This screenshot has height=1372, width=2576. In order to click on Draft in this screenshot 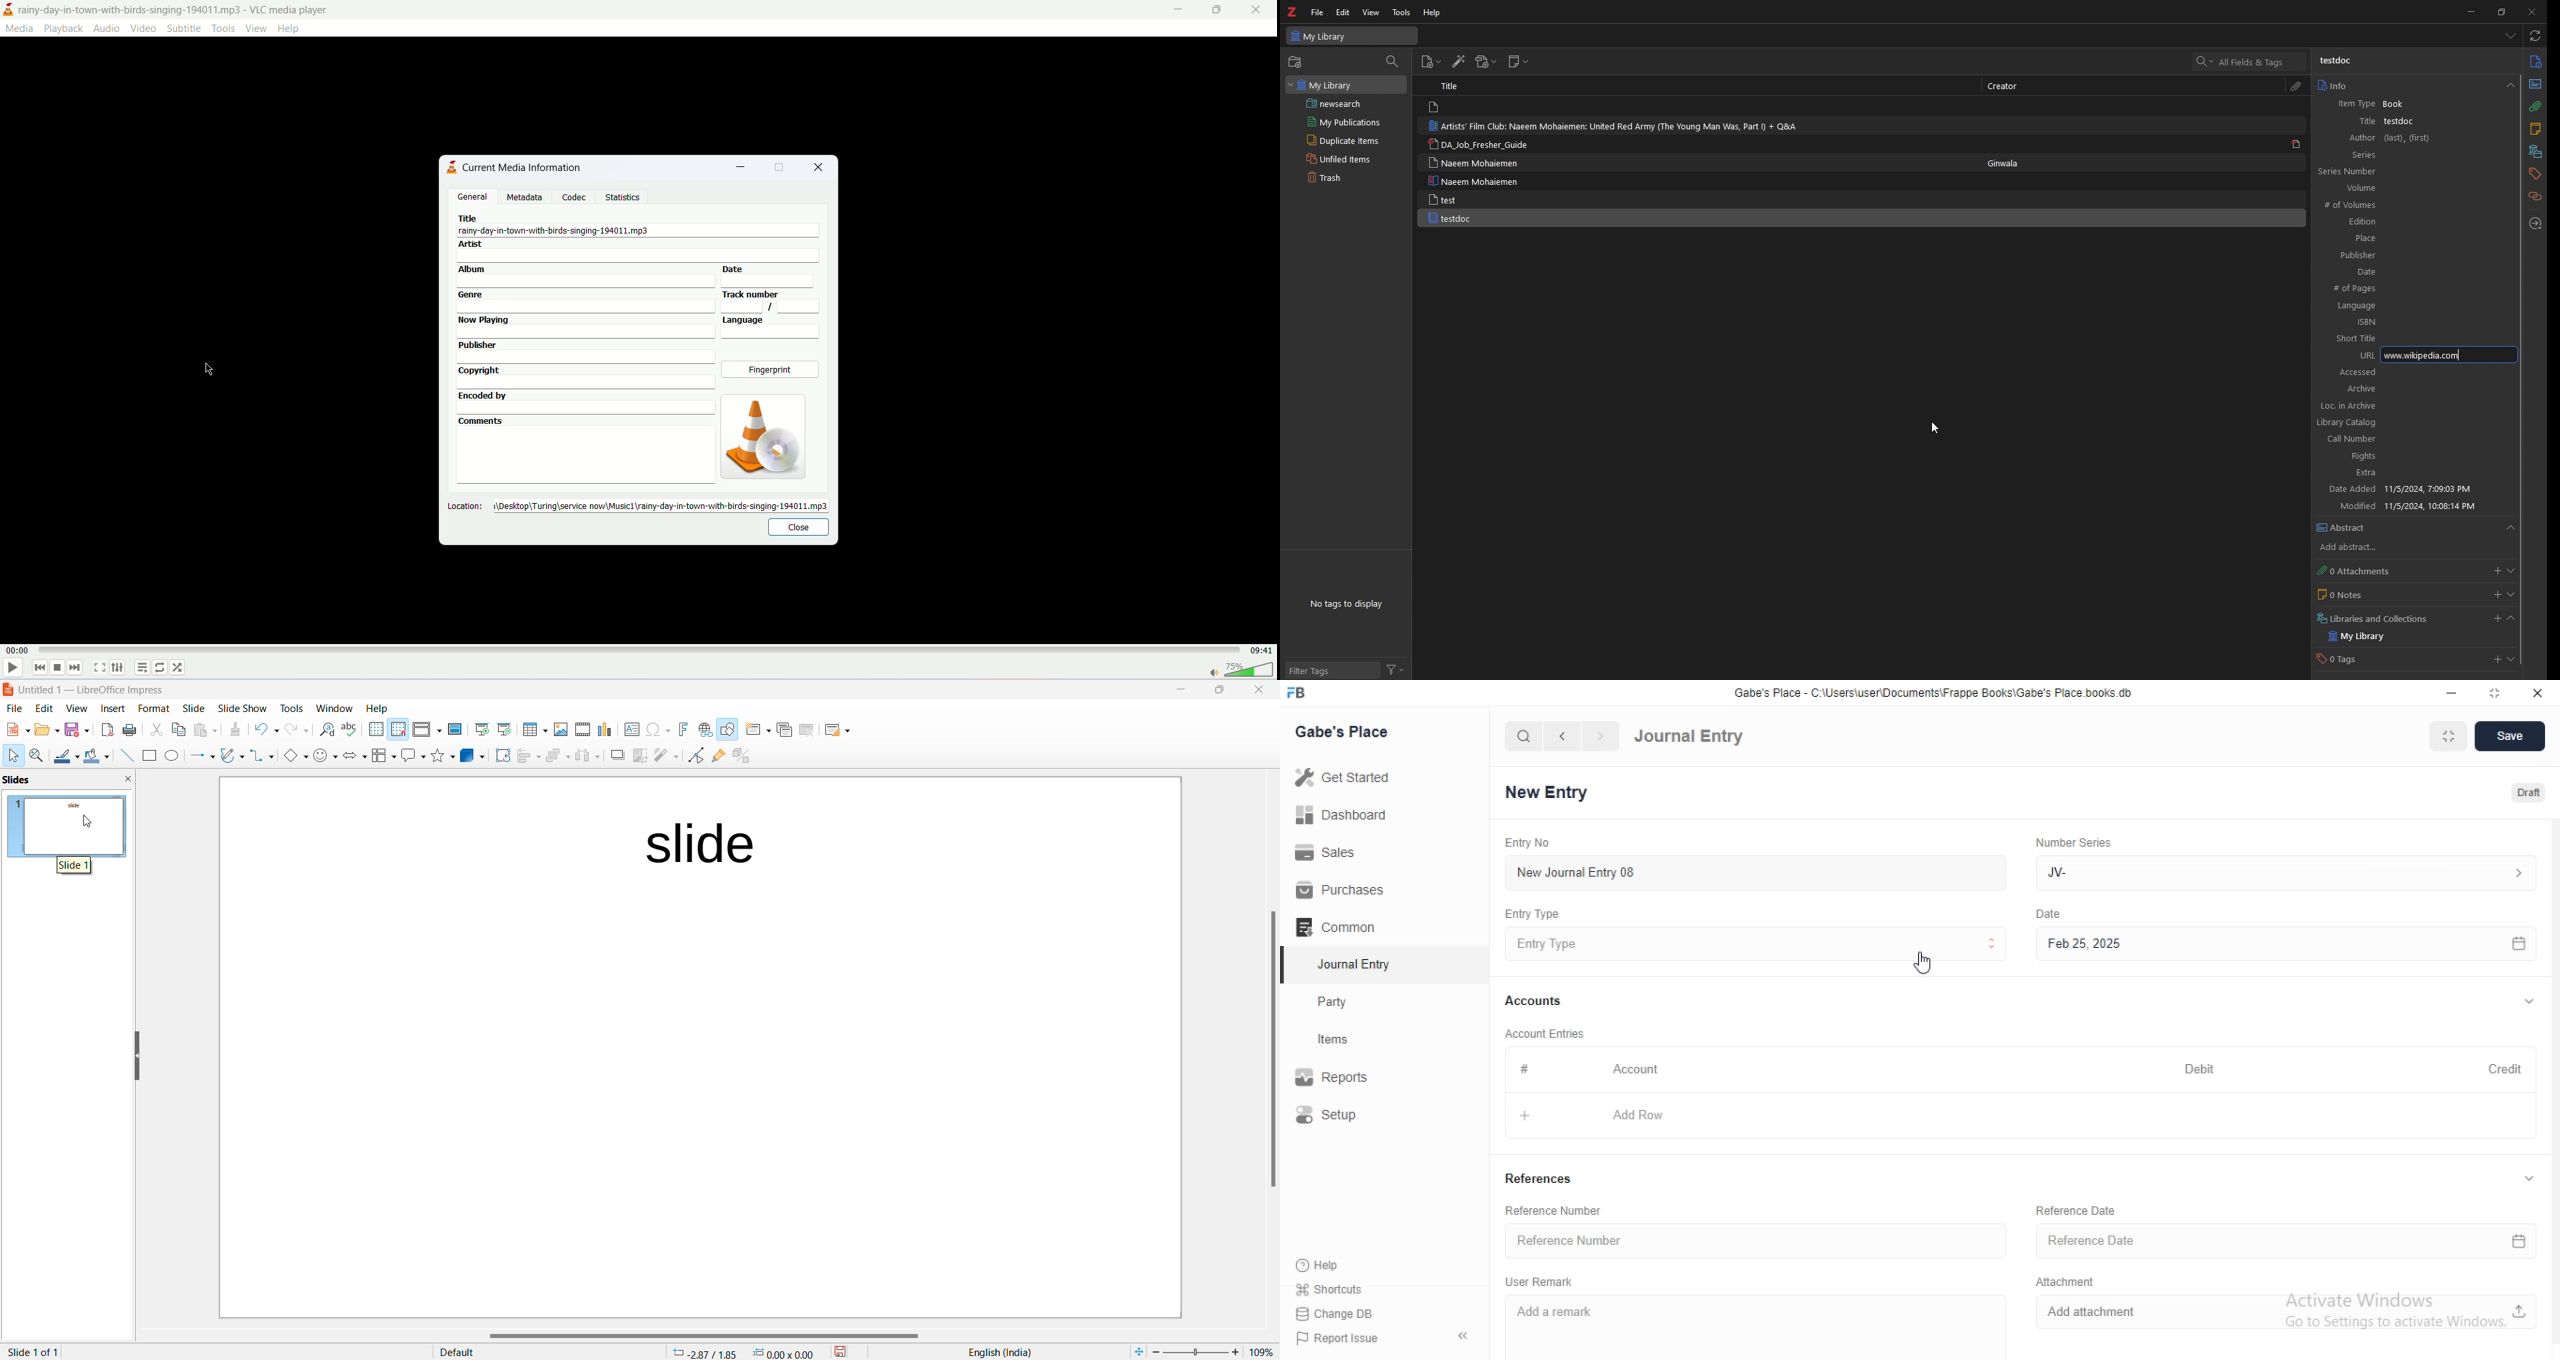, I will do `click(2518, 791)`.